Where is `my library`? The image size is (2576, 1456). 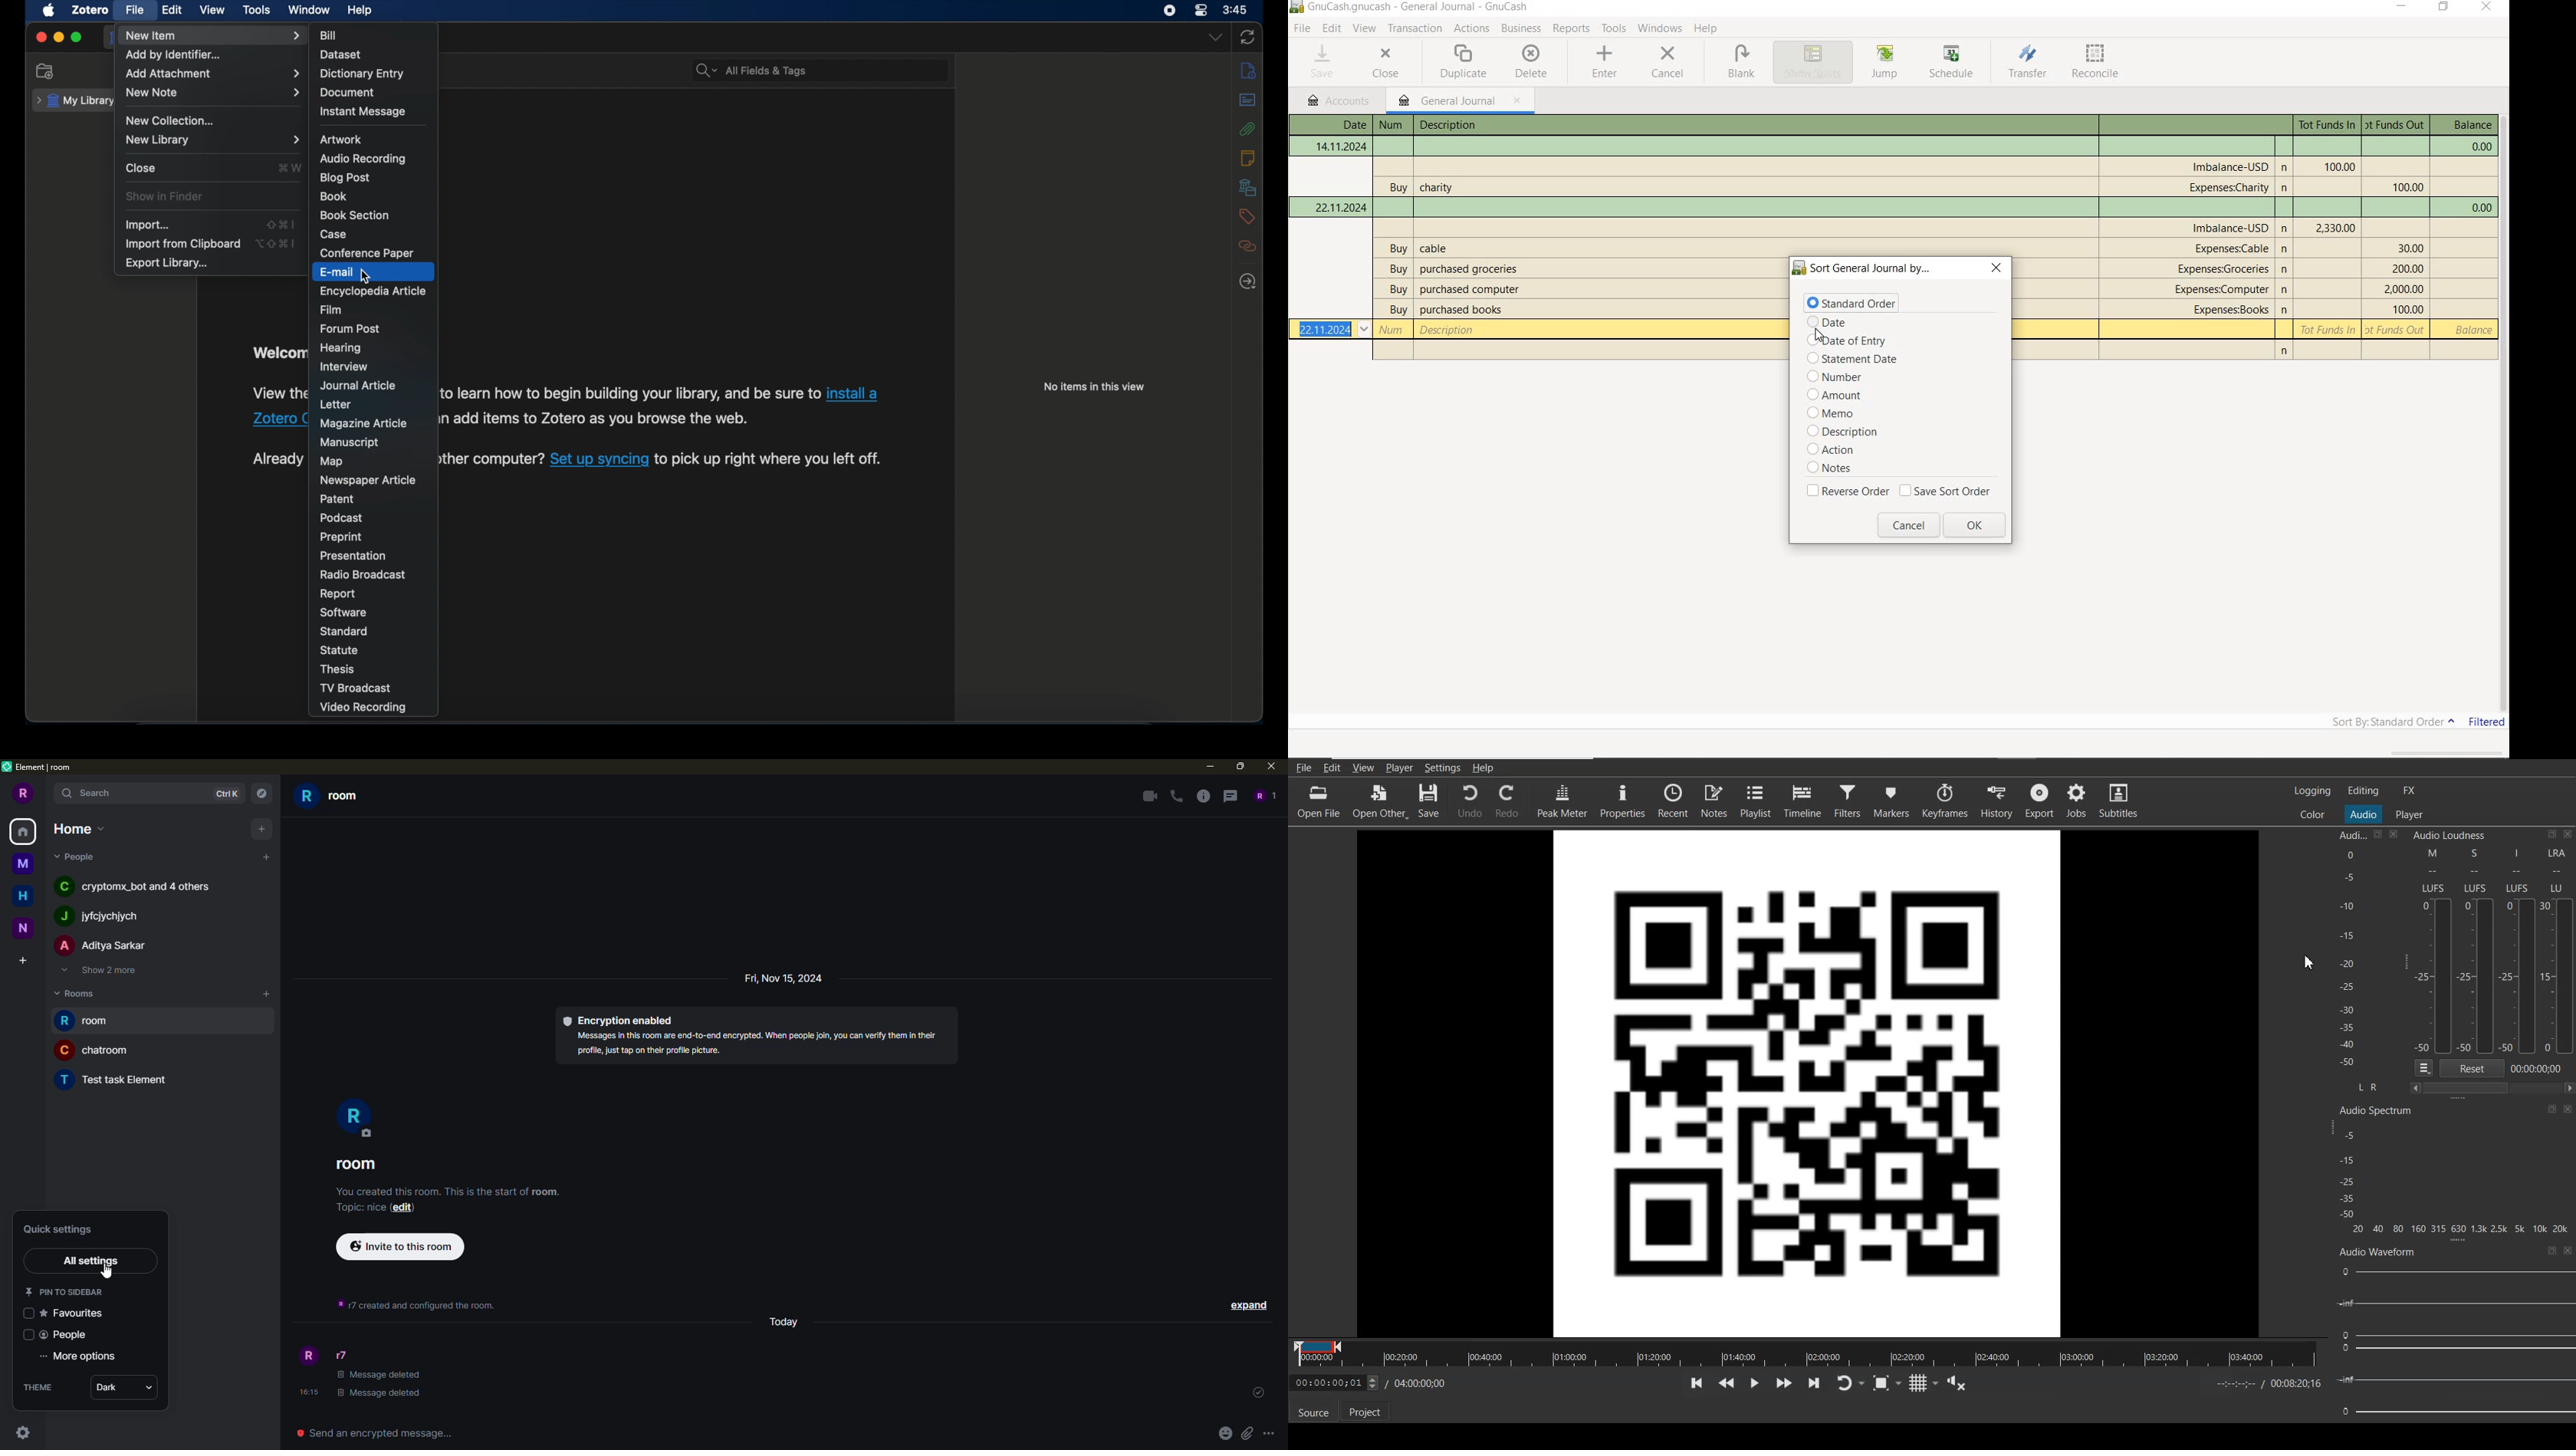 my library is located at coordinates (76, 101).